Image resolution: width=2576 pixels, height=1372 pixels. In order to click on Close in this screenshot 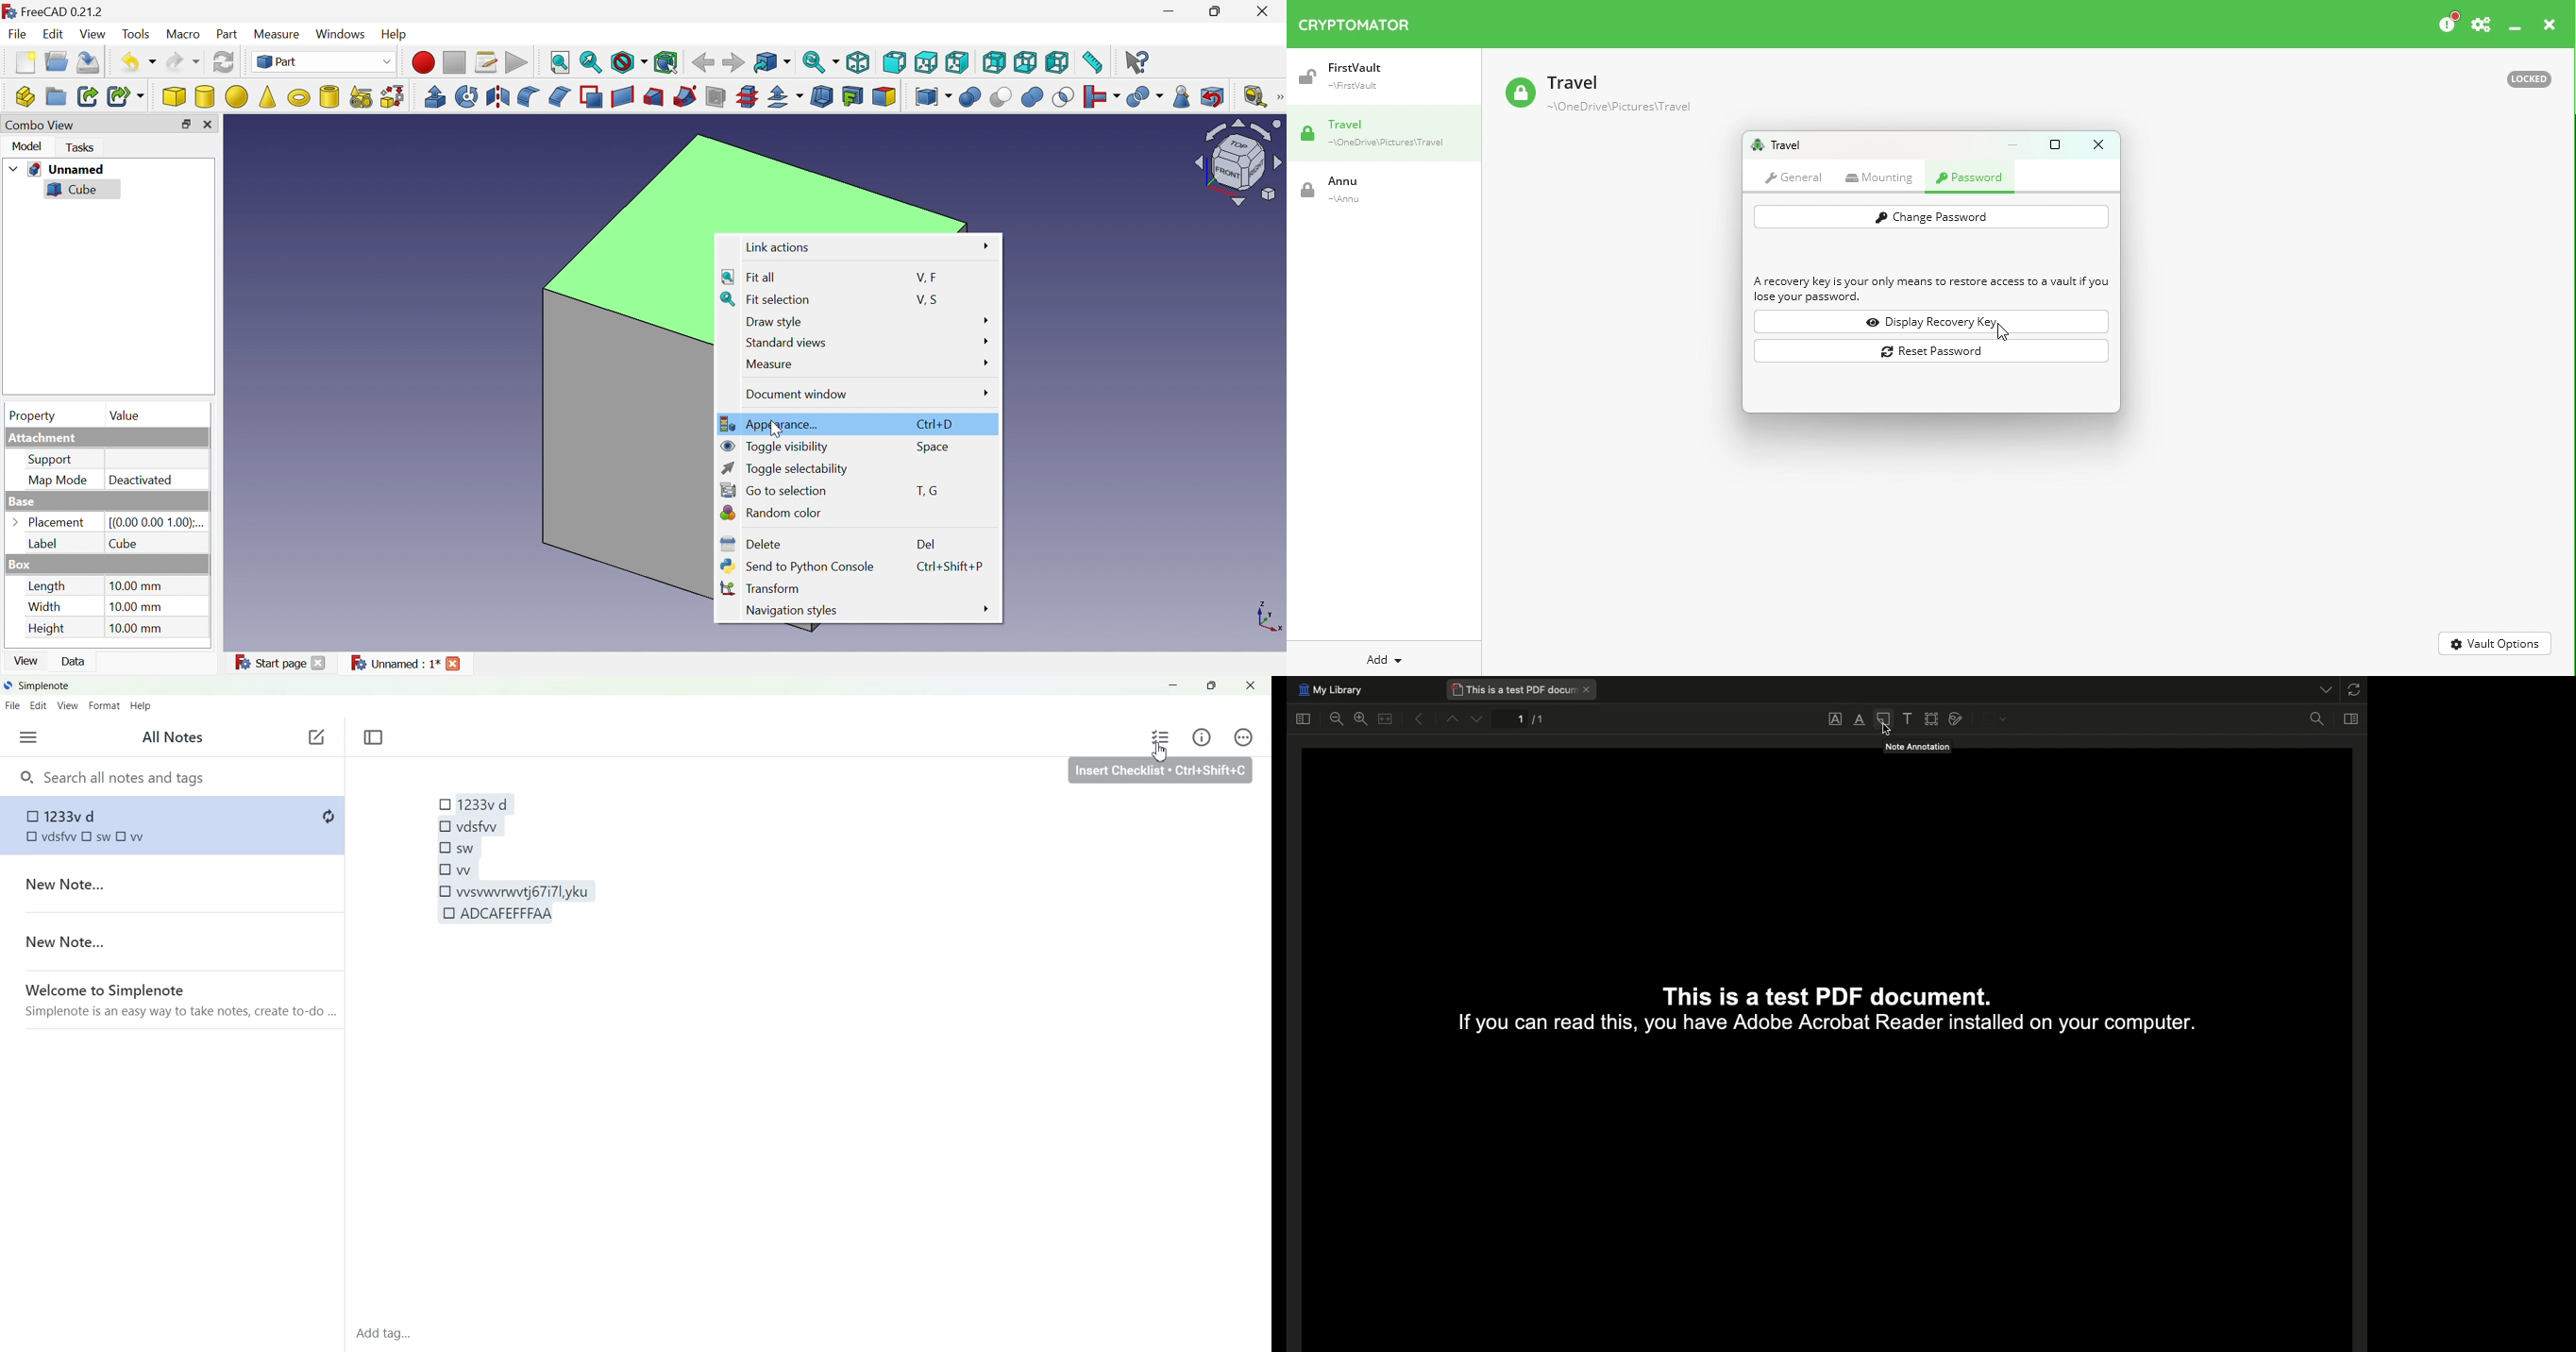, I will do `click(1250, 687)`.